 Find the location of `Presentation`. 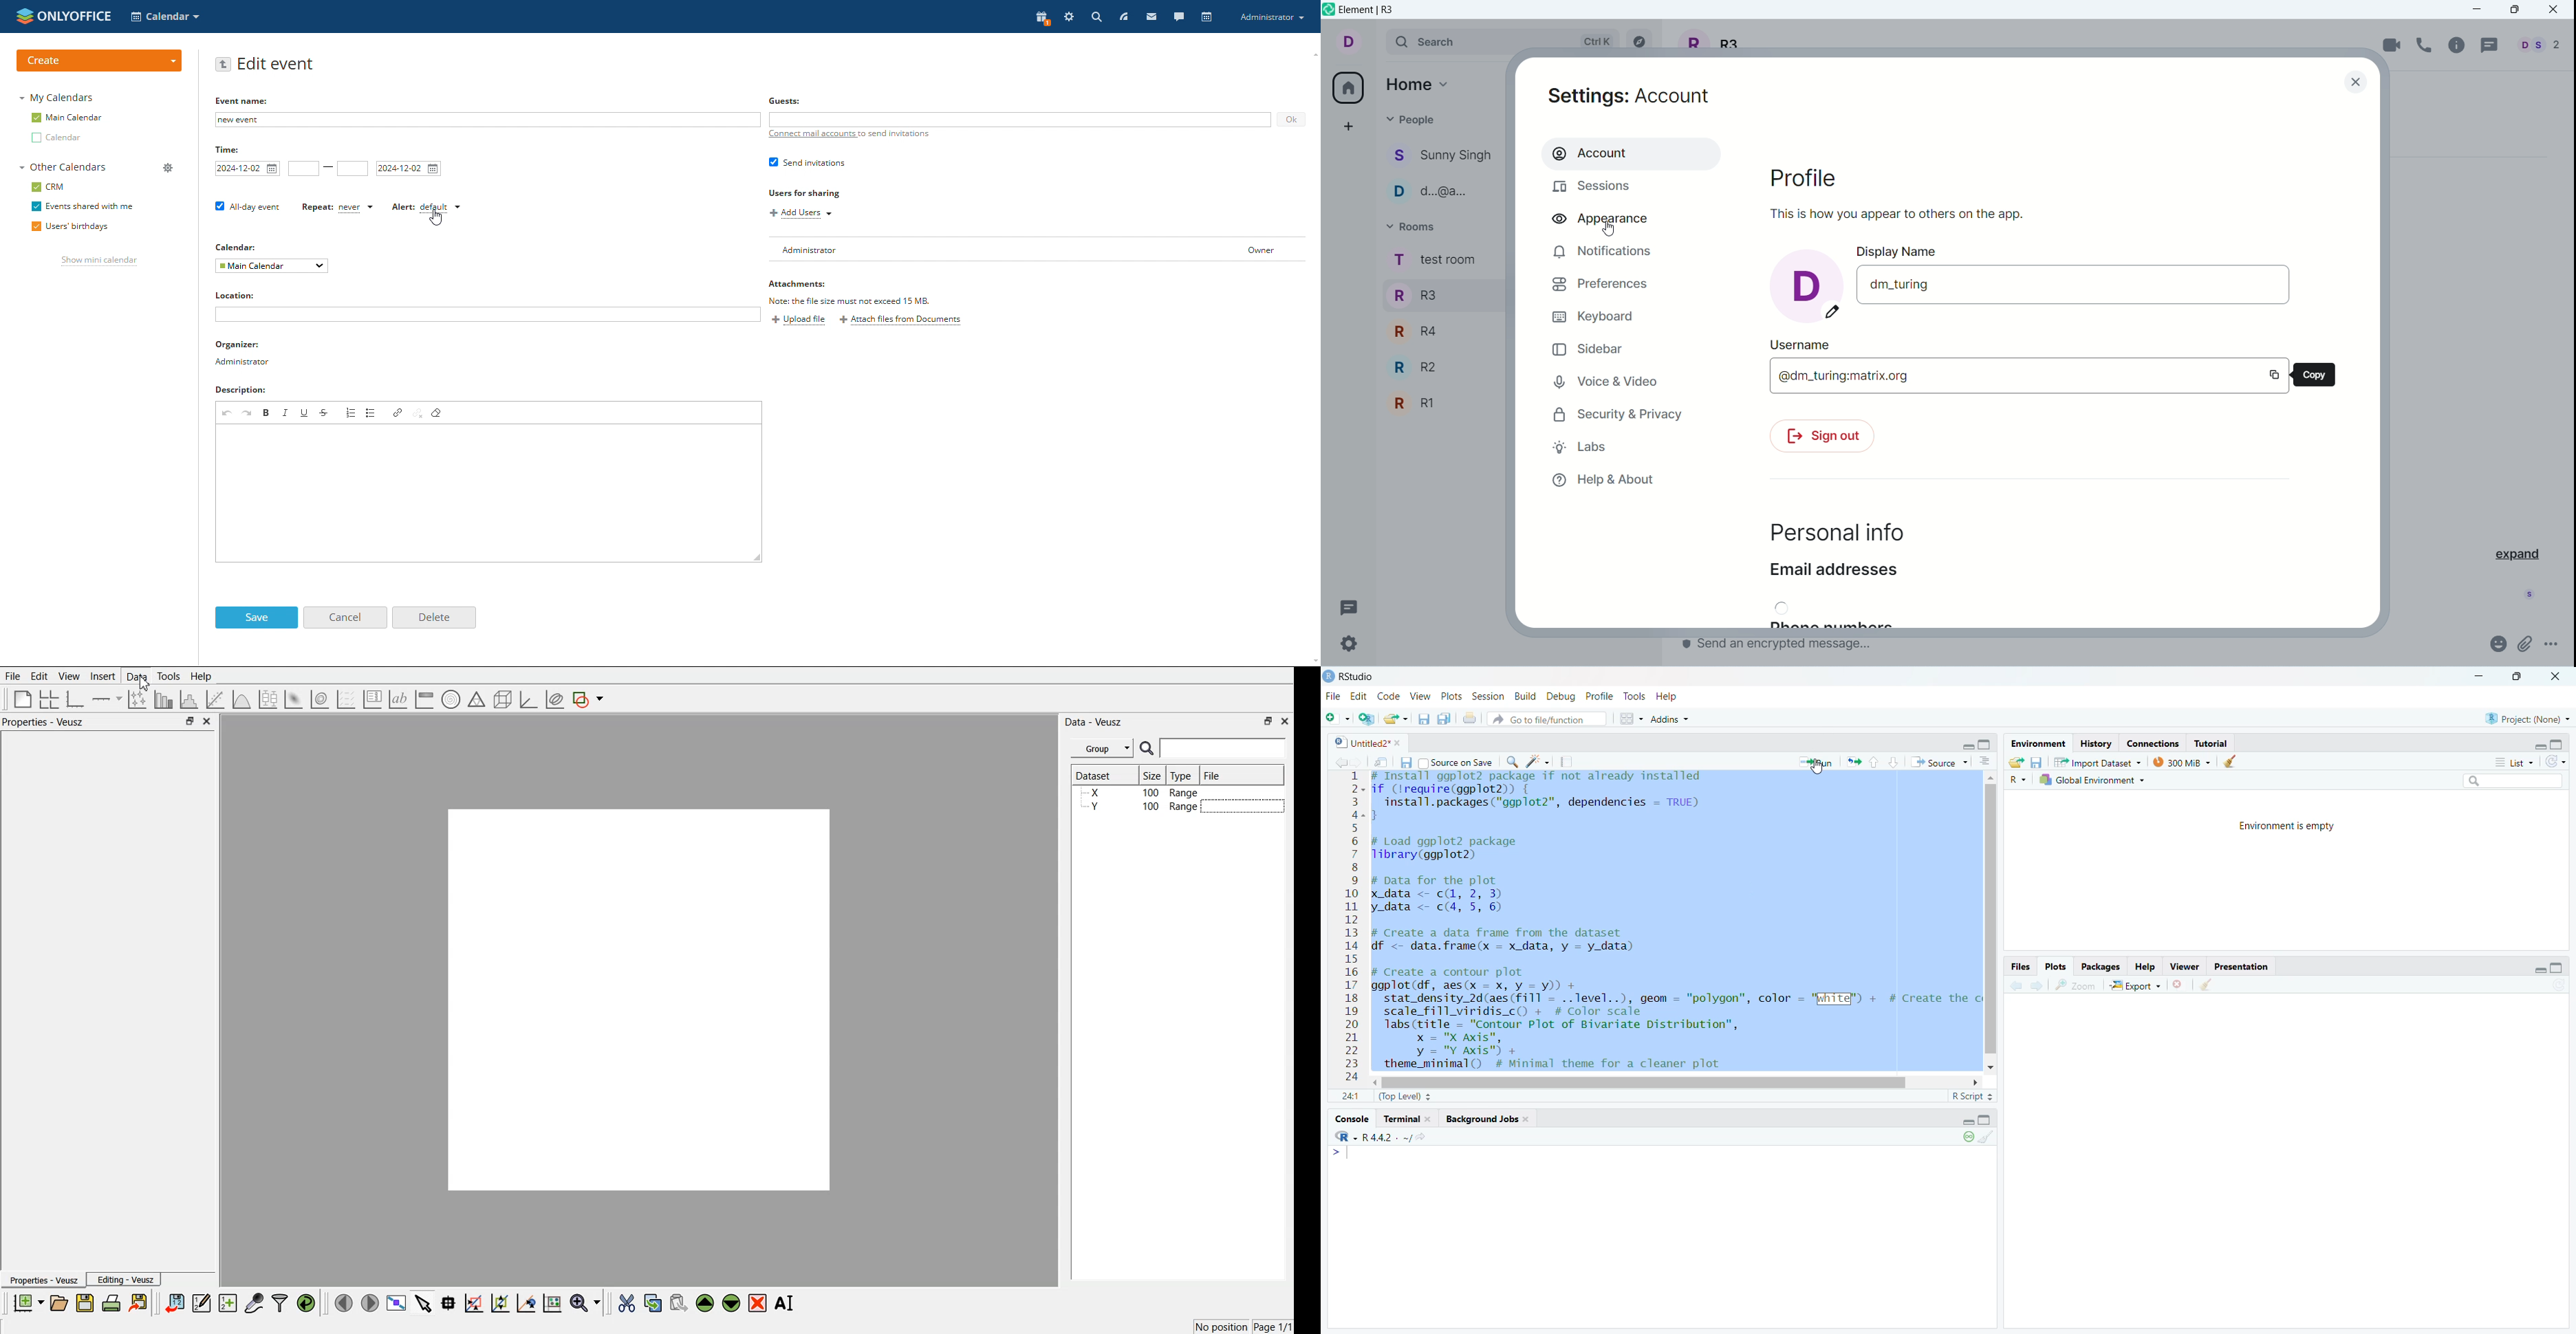

Presentation is located at coordinates (2242, 966).